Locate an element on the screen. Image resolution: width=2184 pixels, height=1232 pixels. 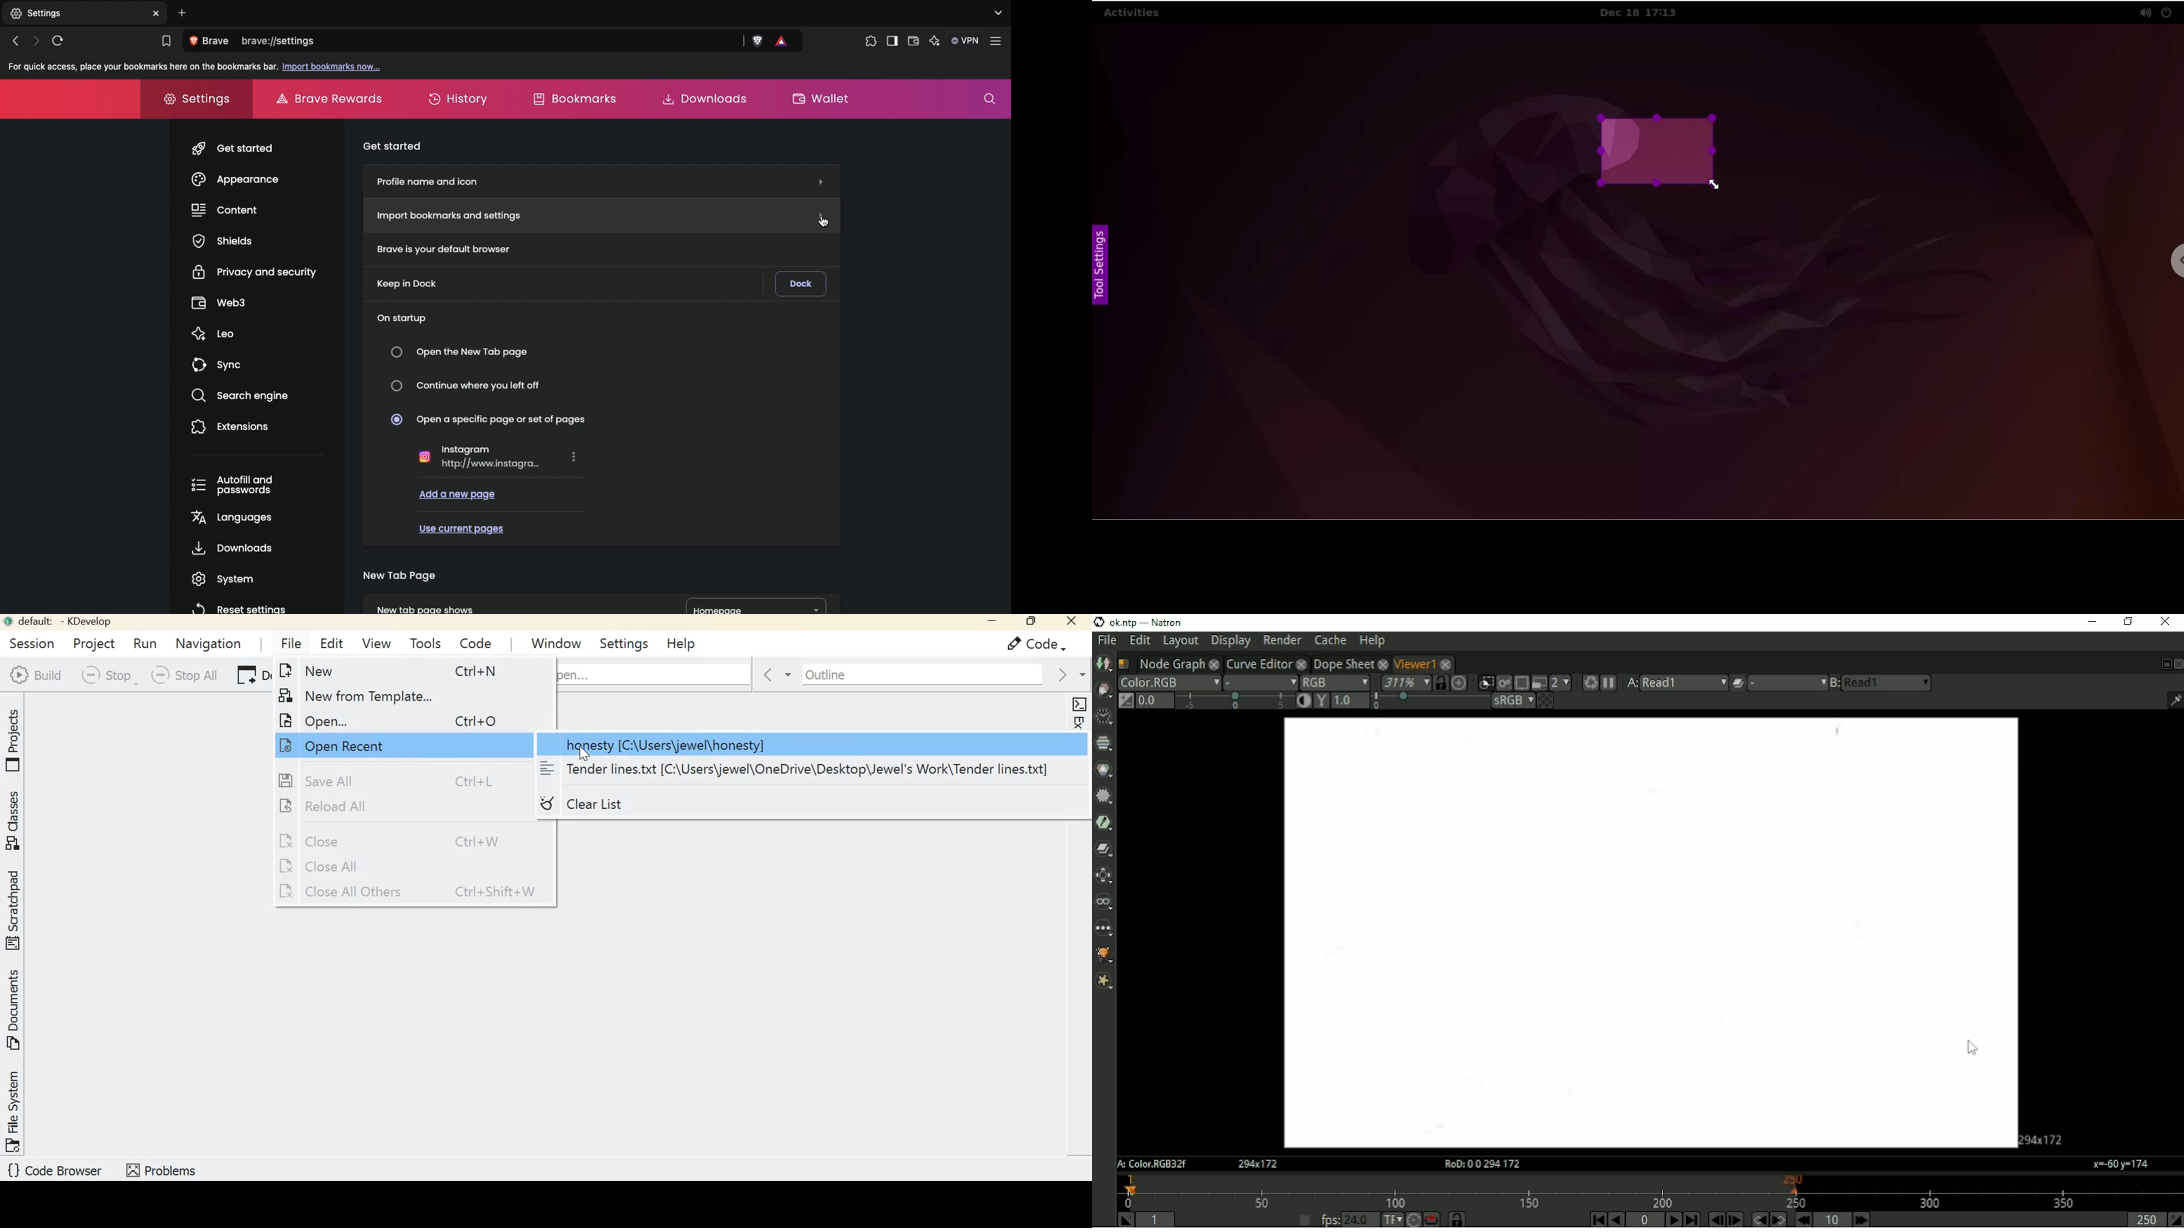
settings is located at coordinates (1101, 264).